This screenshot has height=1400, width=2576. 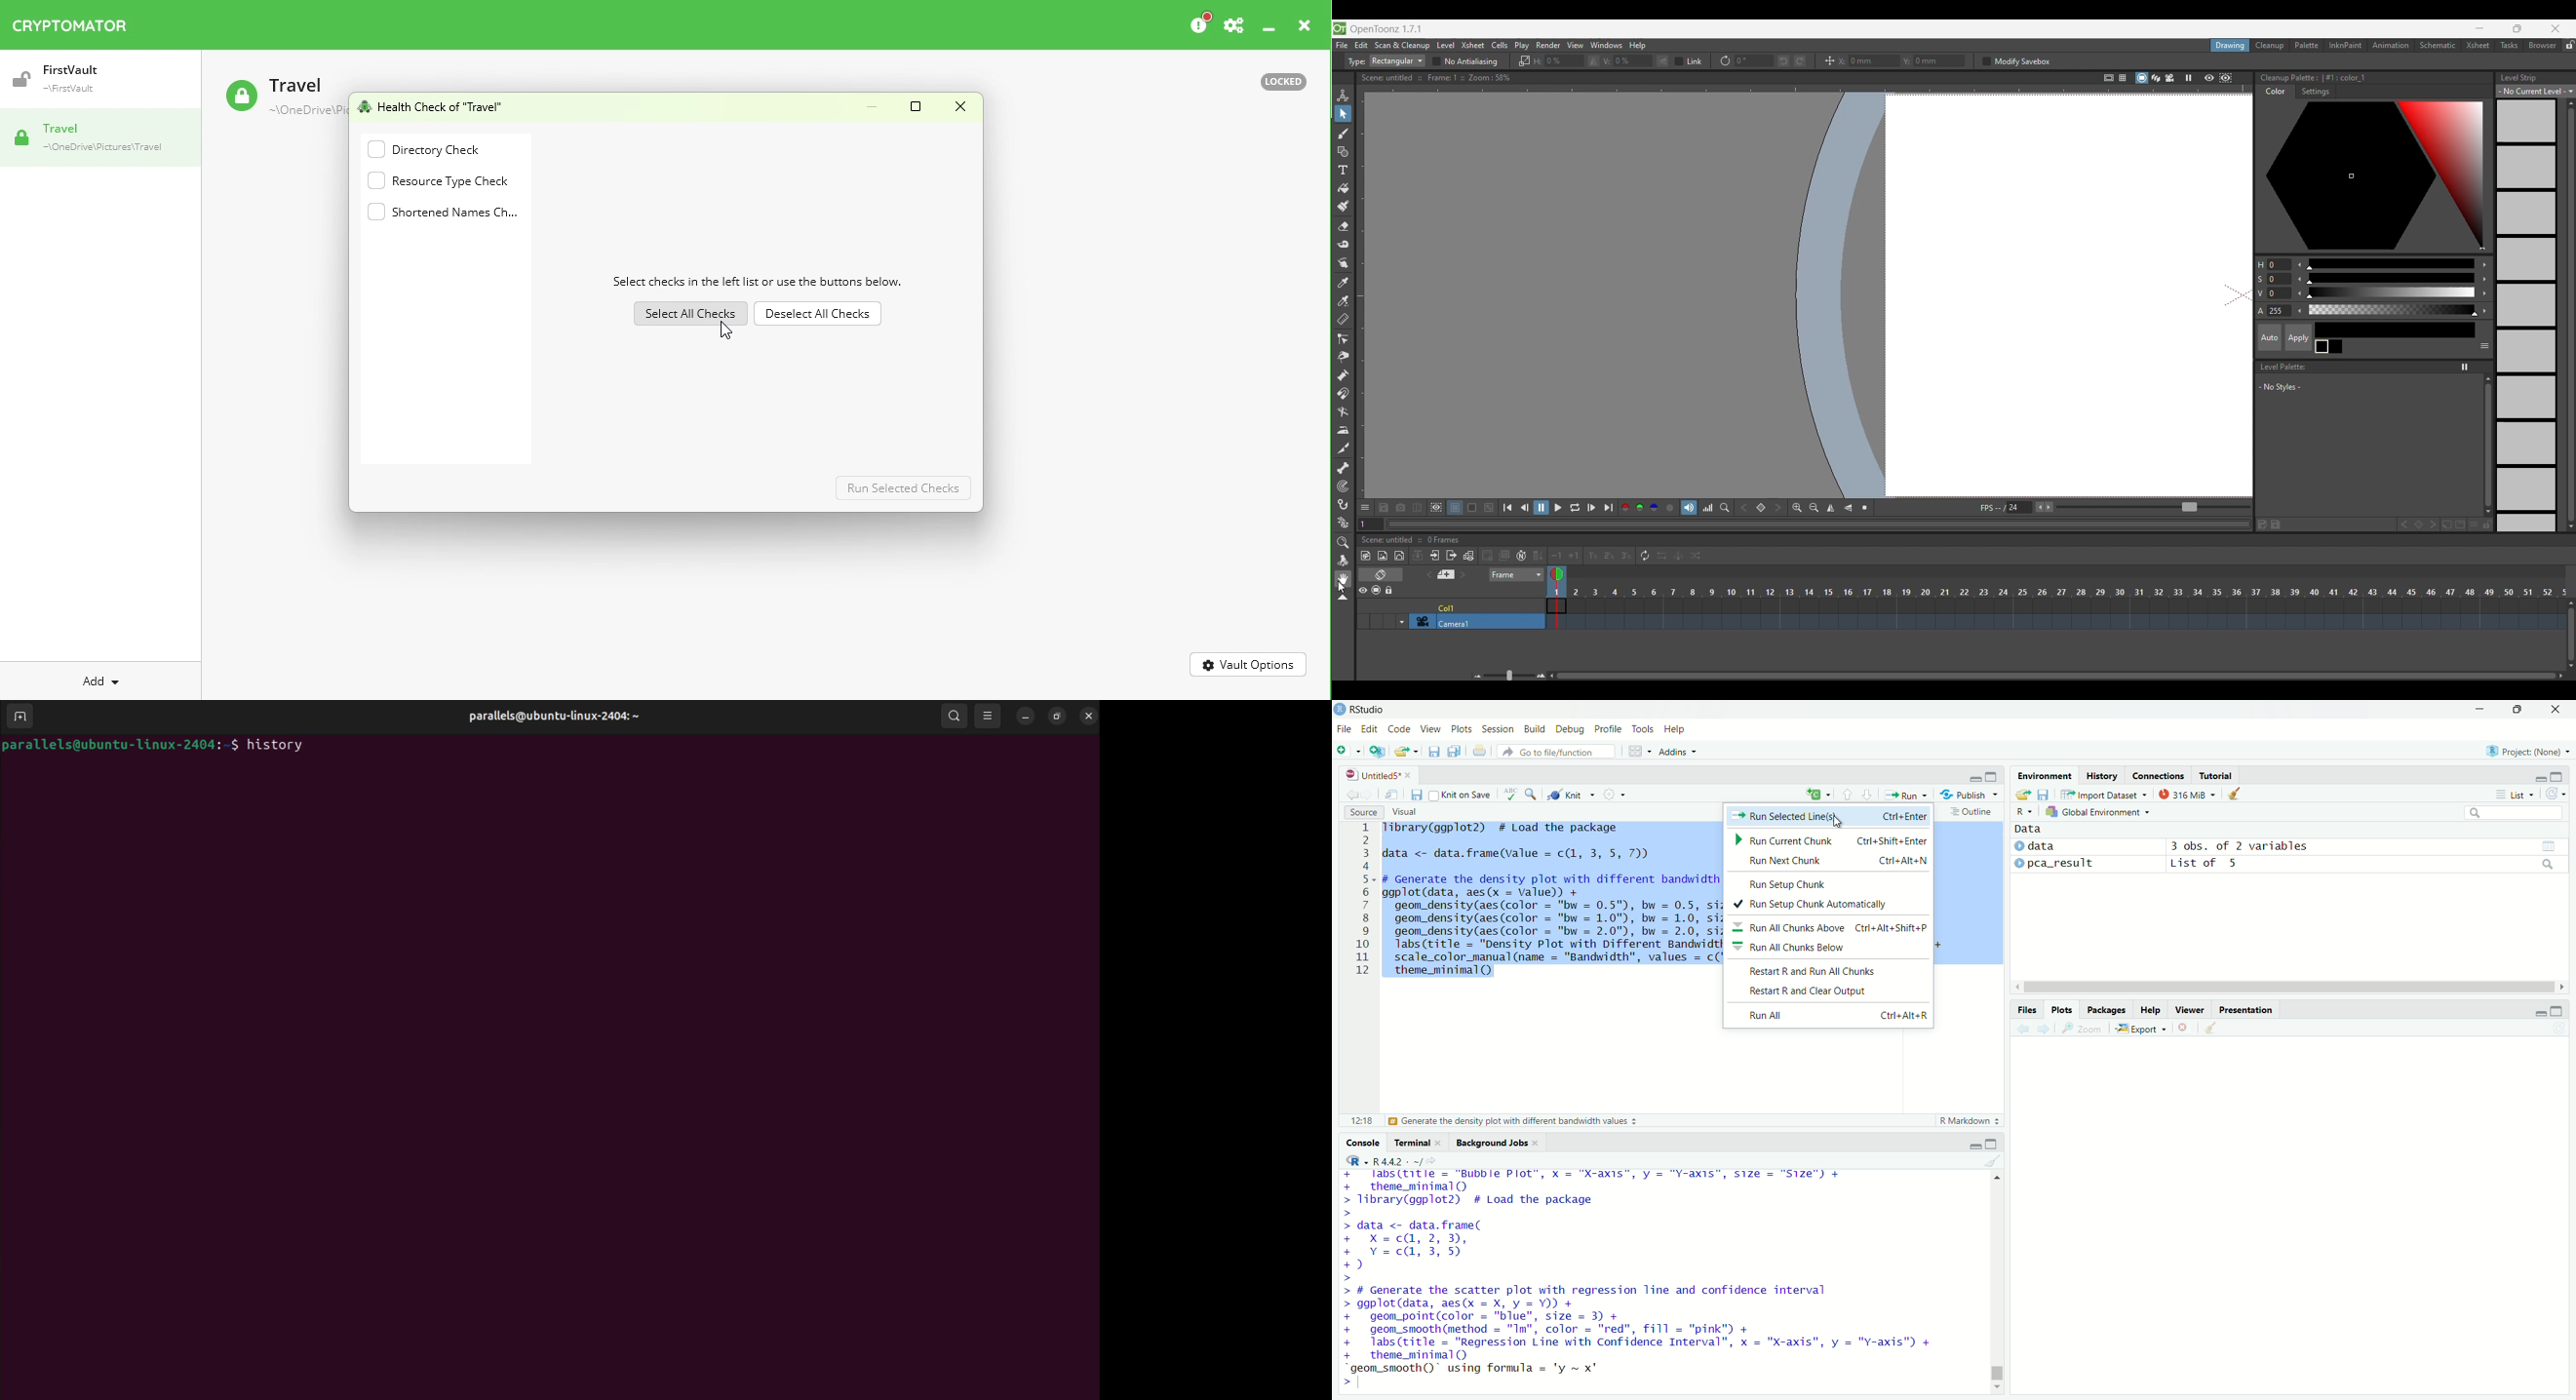 What do you see at coordinates (2043, 1029) in the screenshot?
I see `Next plot` at bounding box center [2043, 1029].